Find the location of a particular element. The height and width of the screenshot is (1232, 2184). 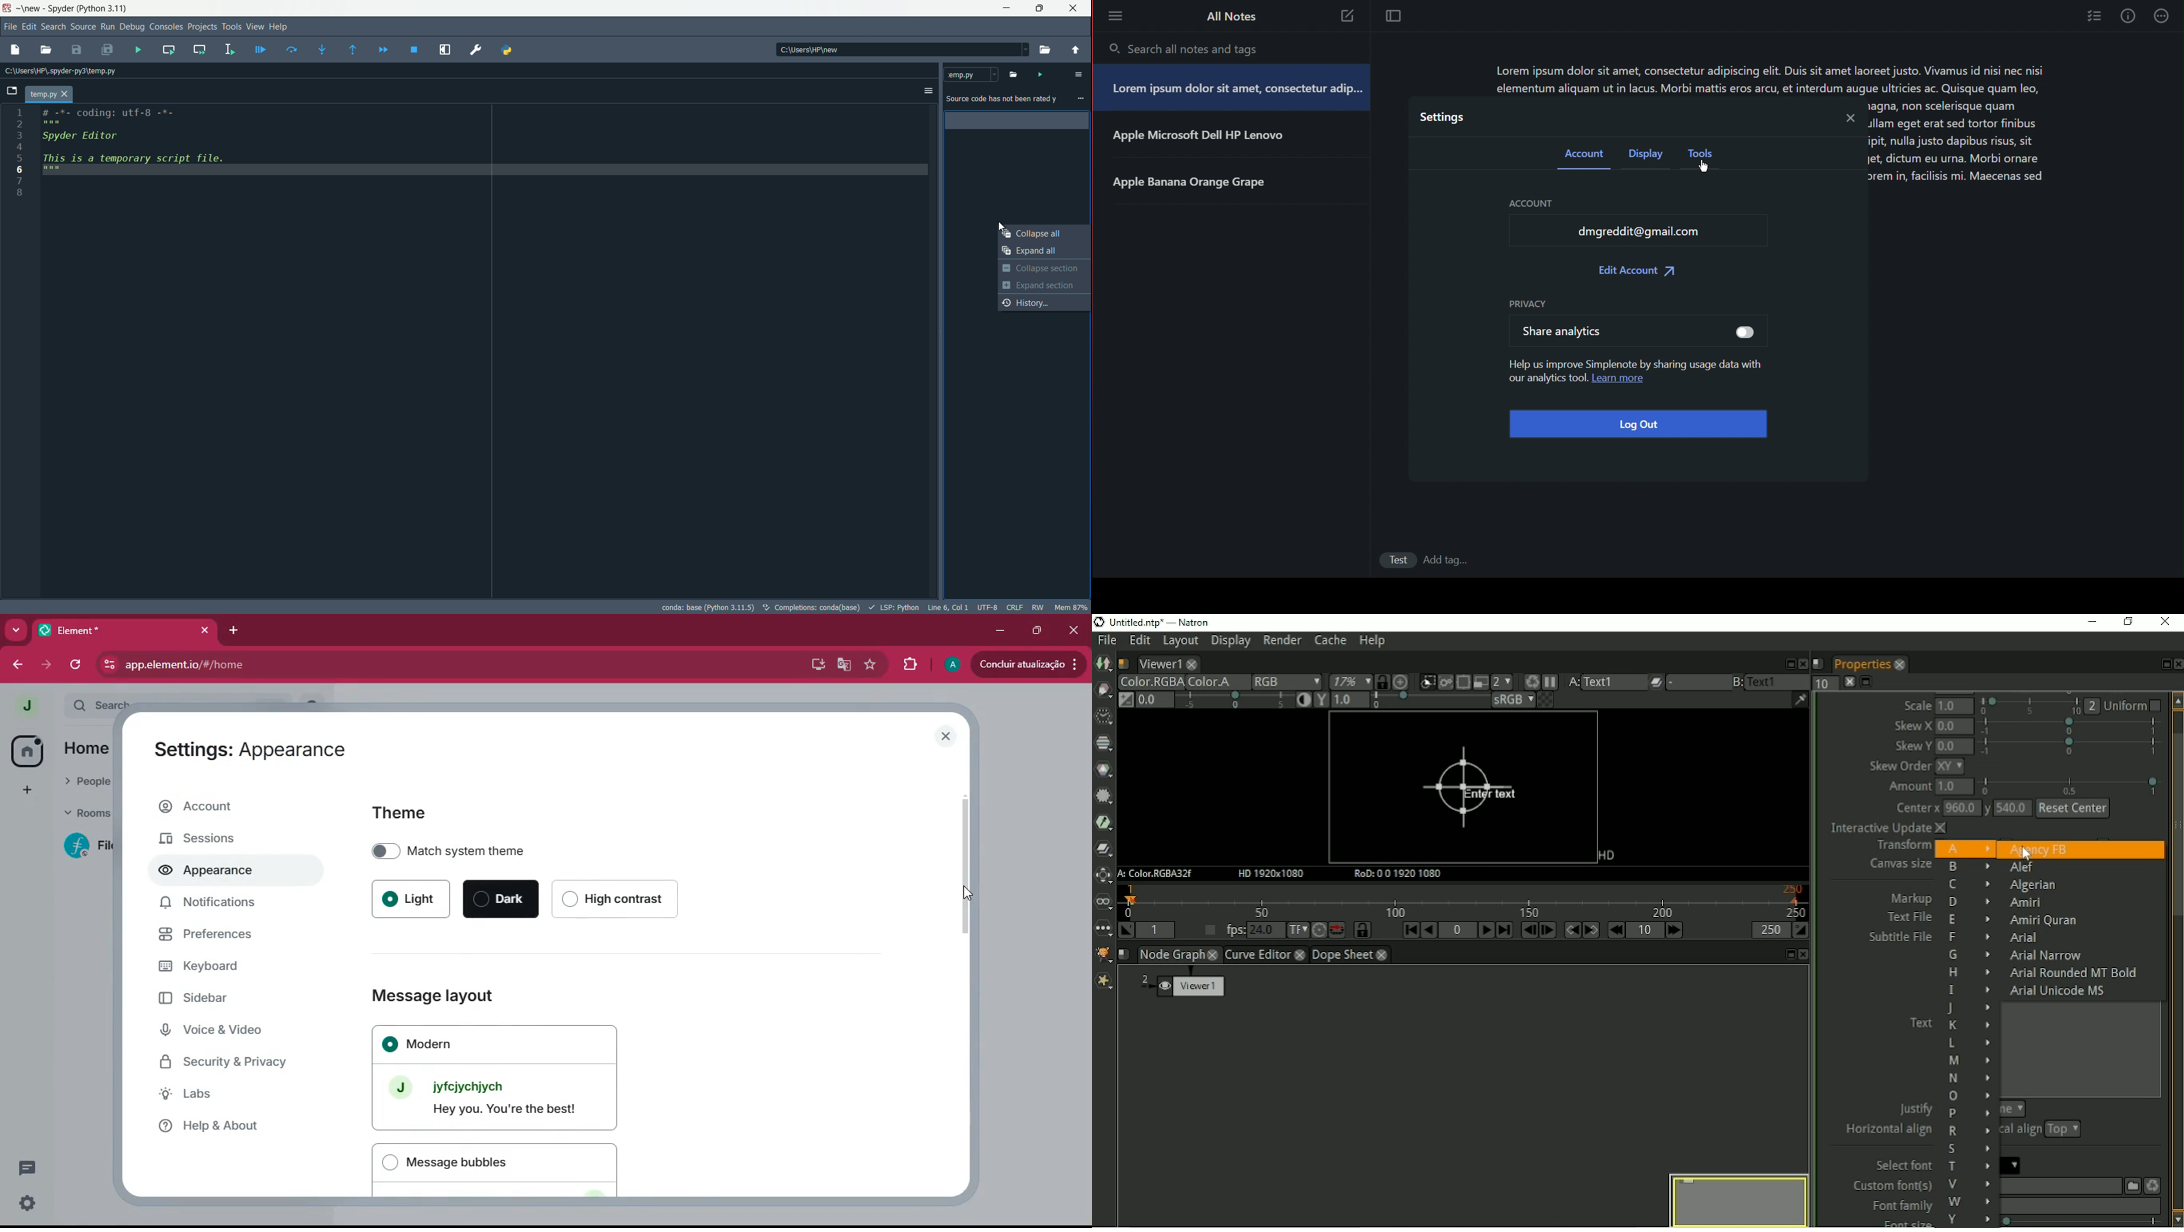

lagna, non scelerisque quam
dllam eget erat sed tortor finibus
ipit, nulla justo dapibus risus, sit
Jet, dictum eu urna. Morbi ornare
orem in, facilisis mi. Maecenas sed is located at coordinates (1958, 147).